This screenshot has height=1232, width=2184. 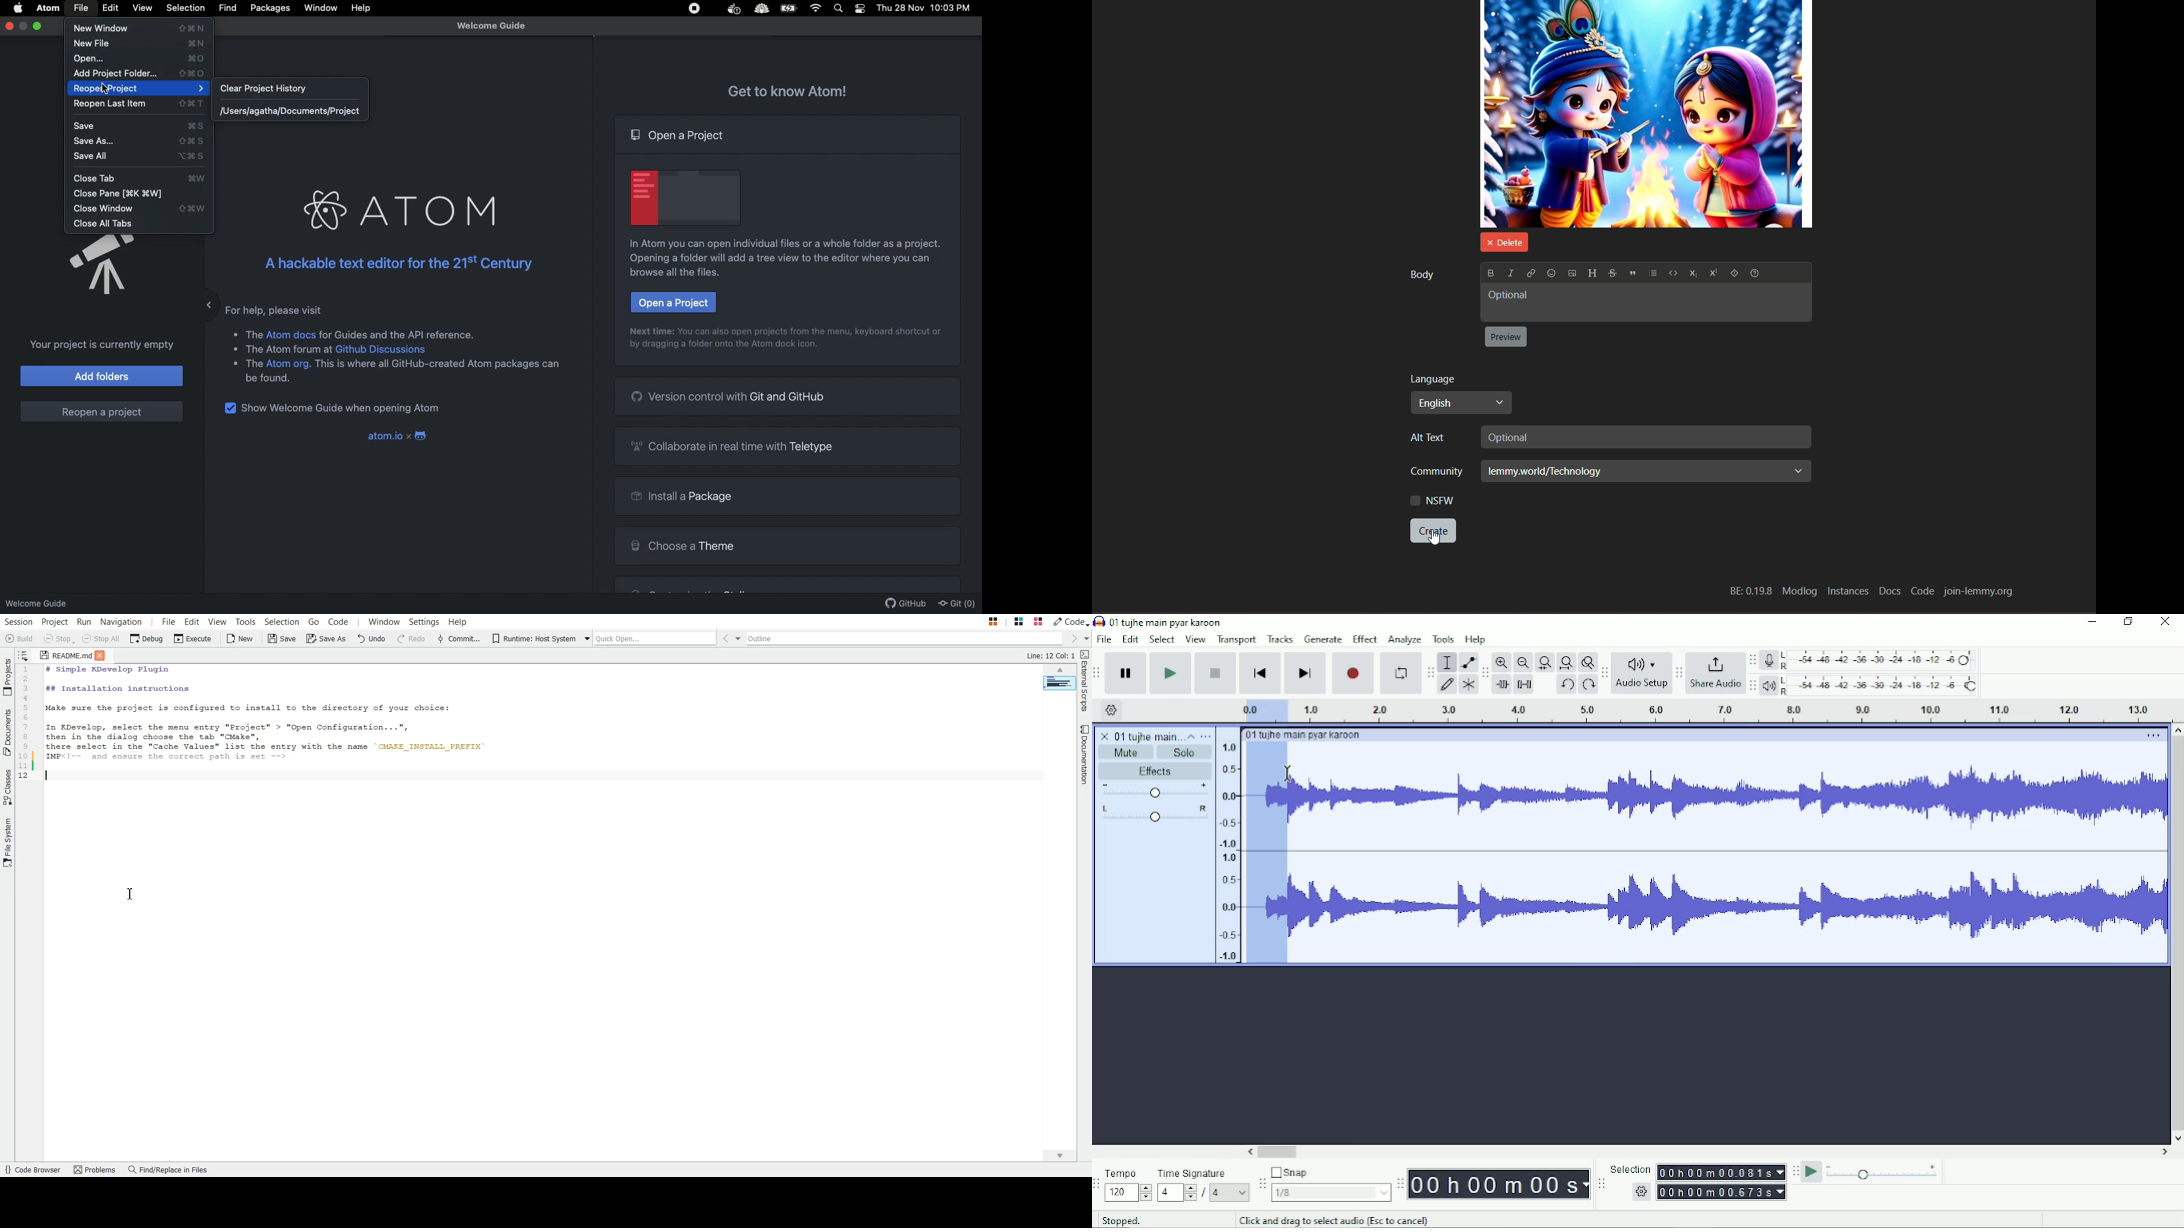 I want to click on Audacity edit toolbar, so click(x=1485, y=674).